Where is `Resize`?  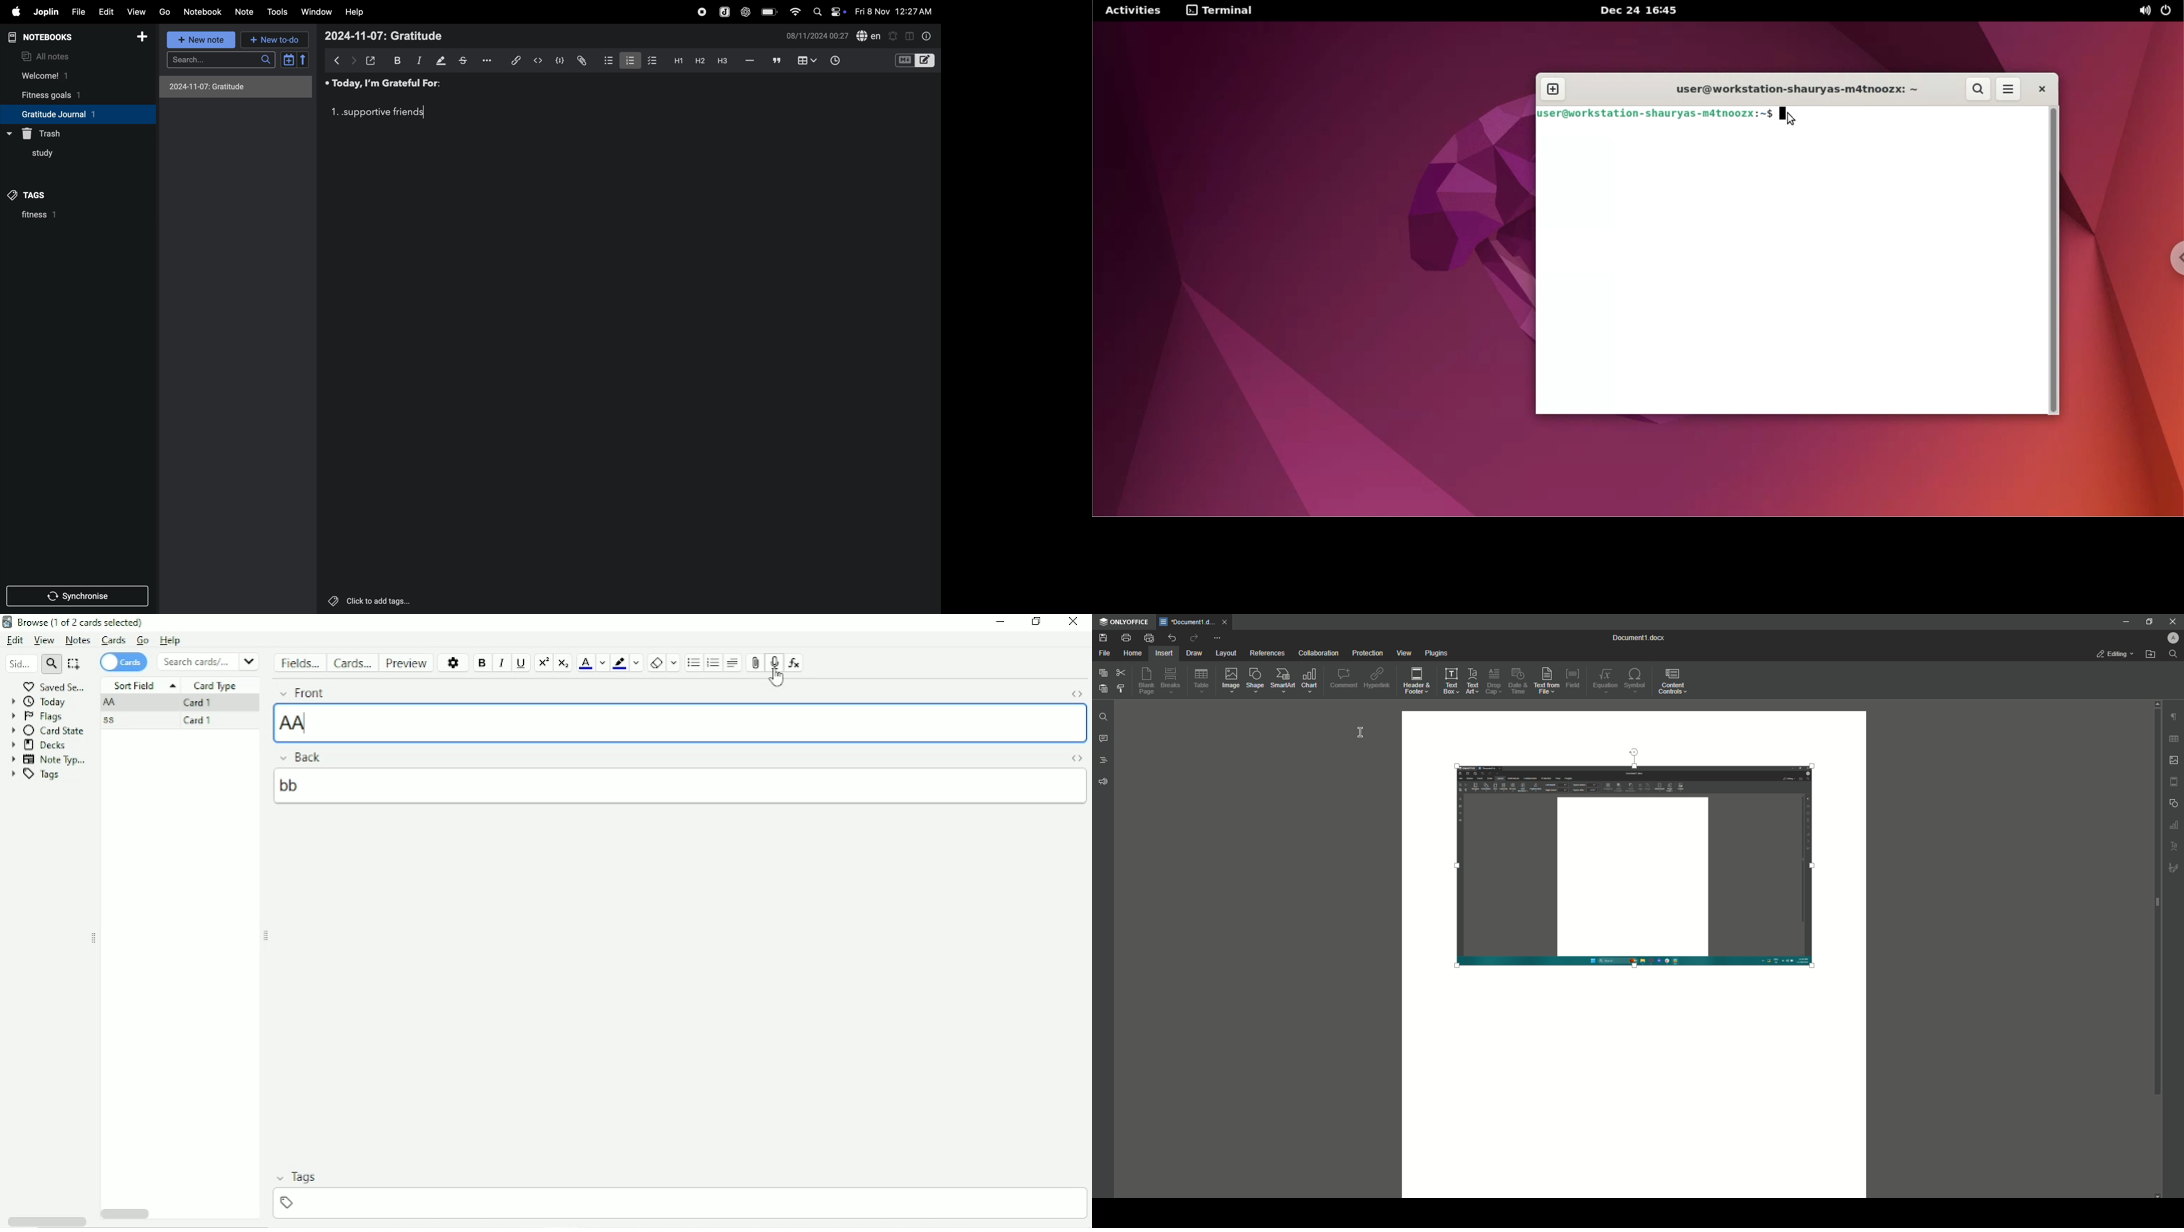 Resize is located at coordinates (267, 936).